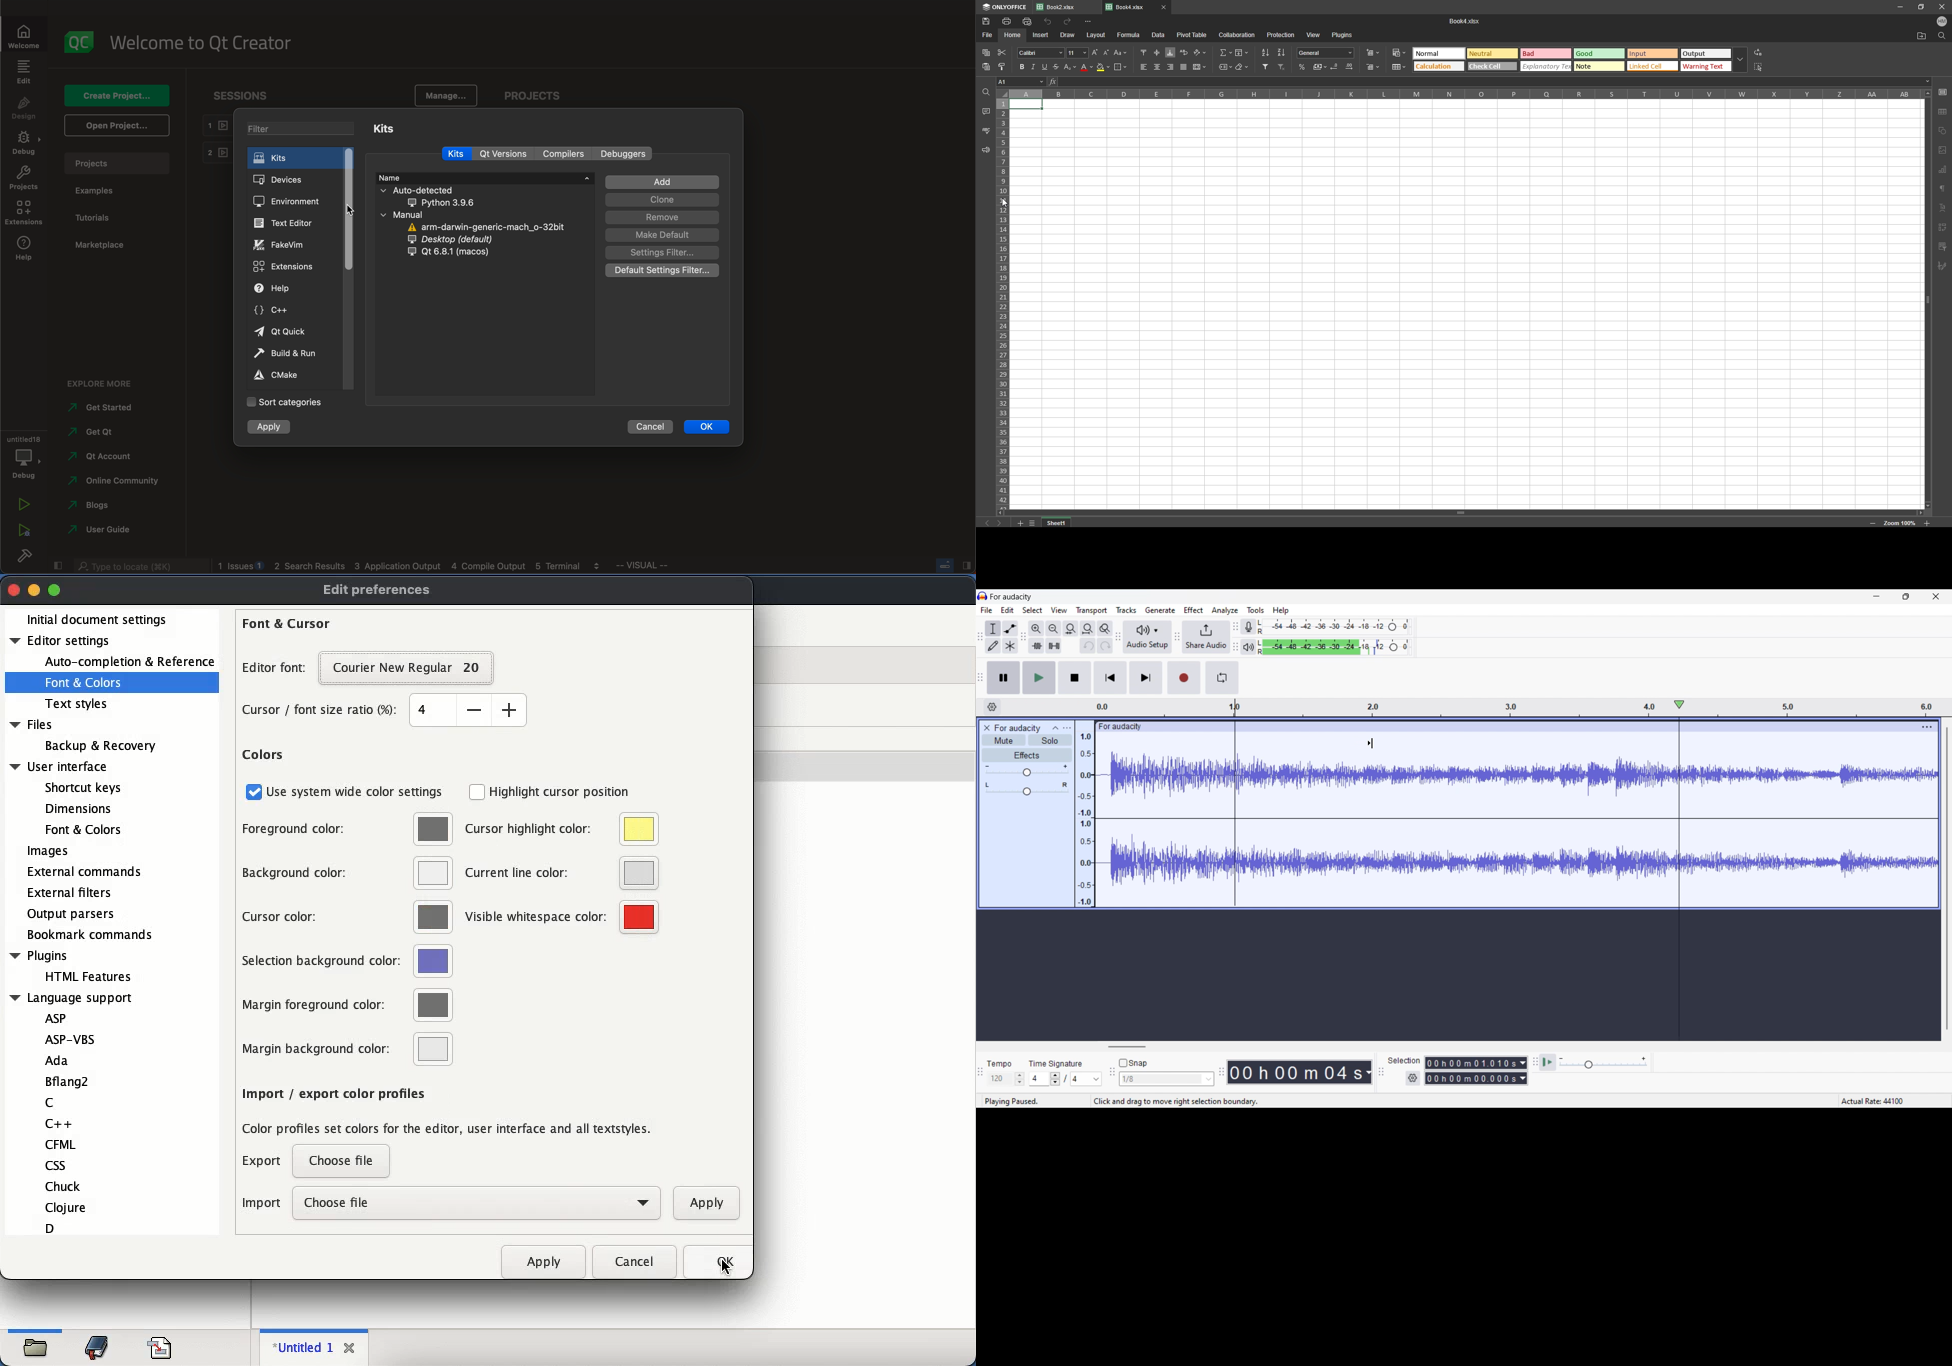 This screenshot has width=1960, height=1372. What do you see at coordinates (15, 591) in the screenshot?
I see `close` at bounding box center [15, 591].